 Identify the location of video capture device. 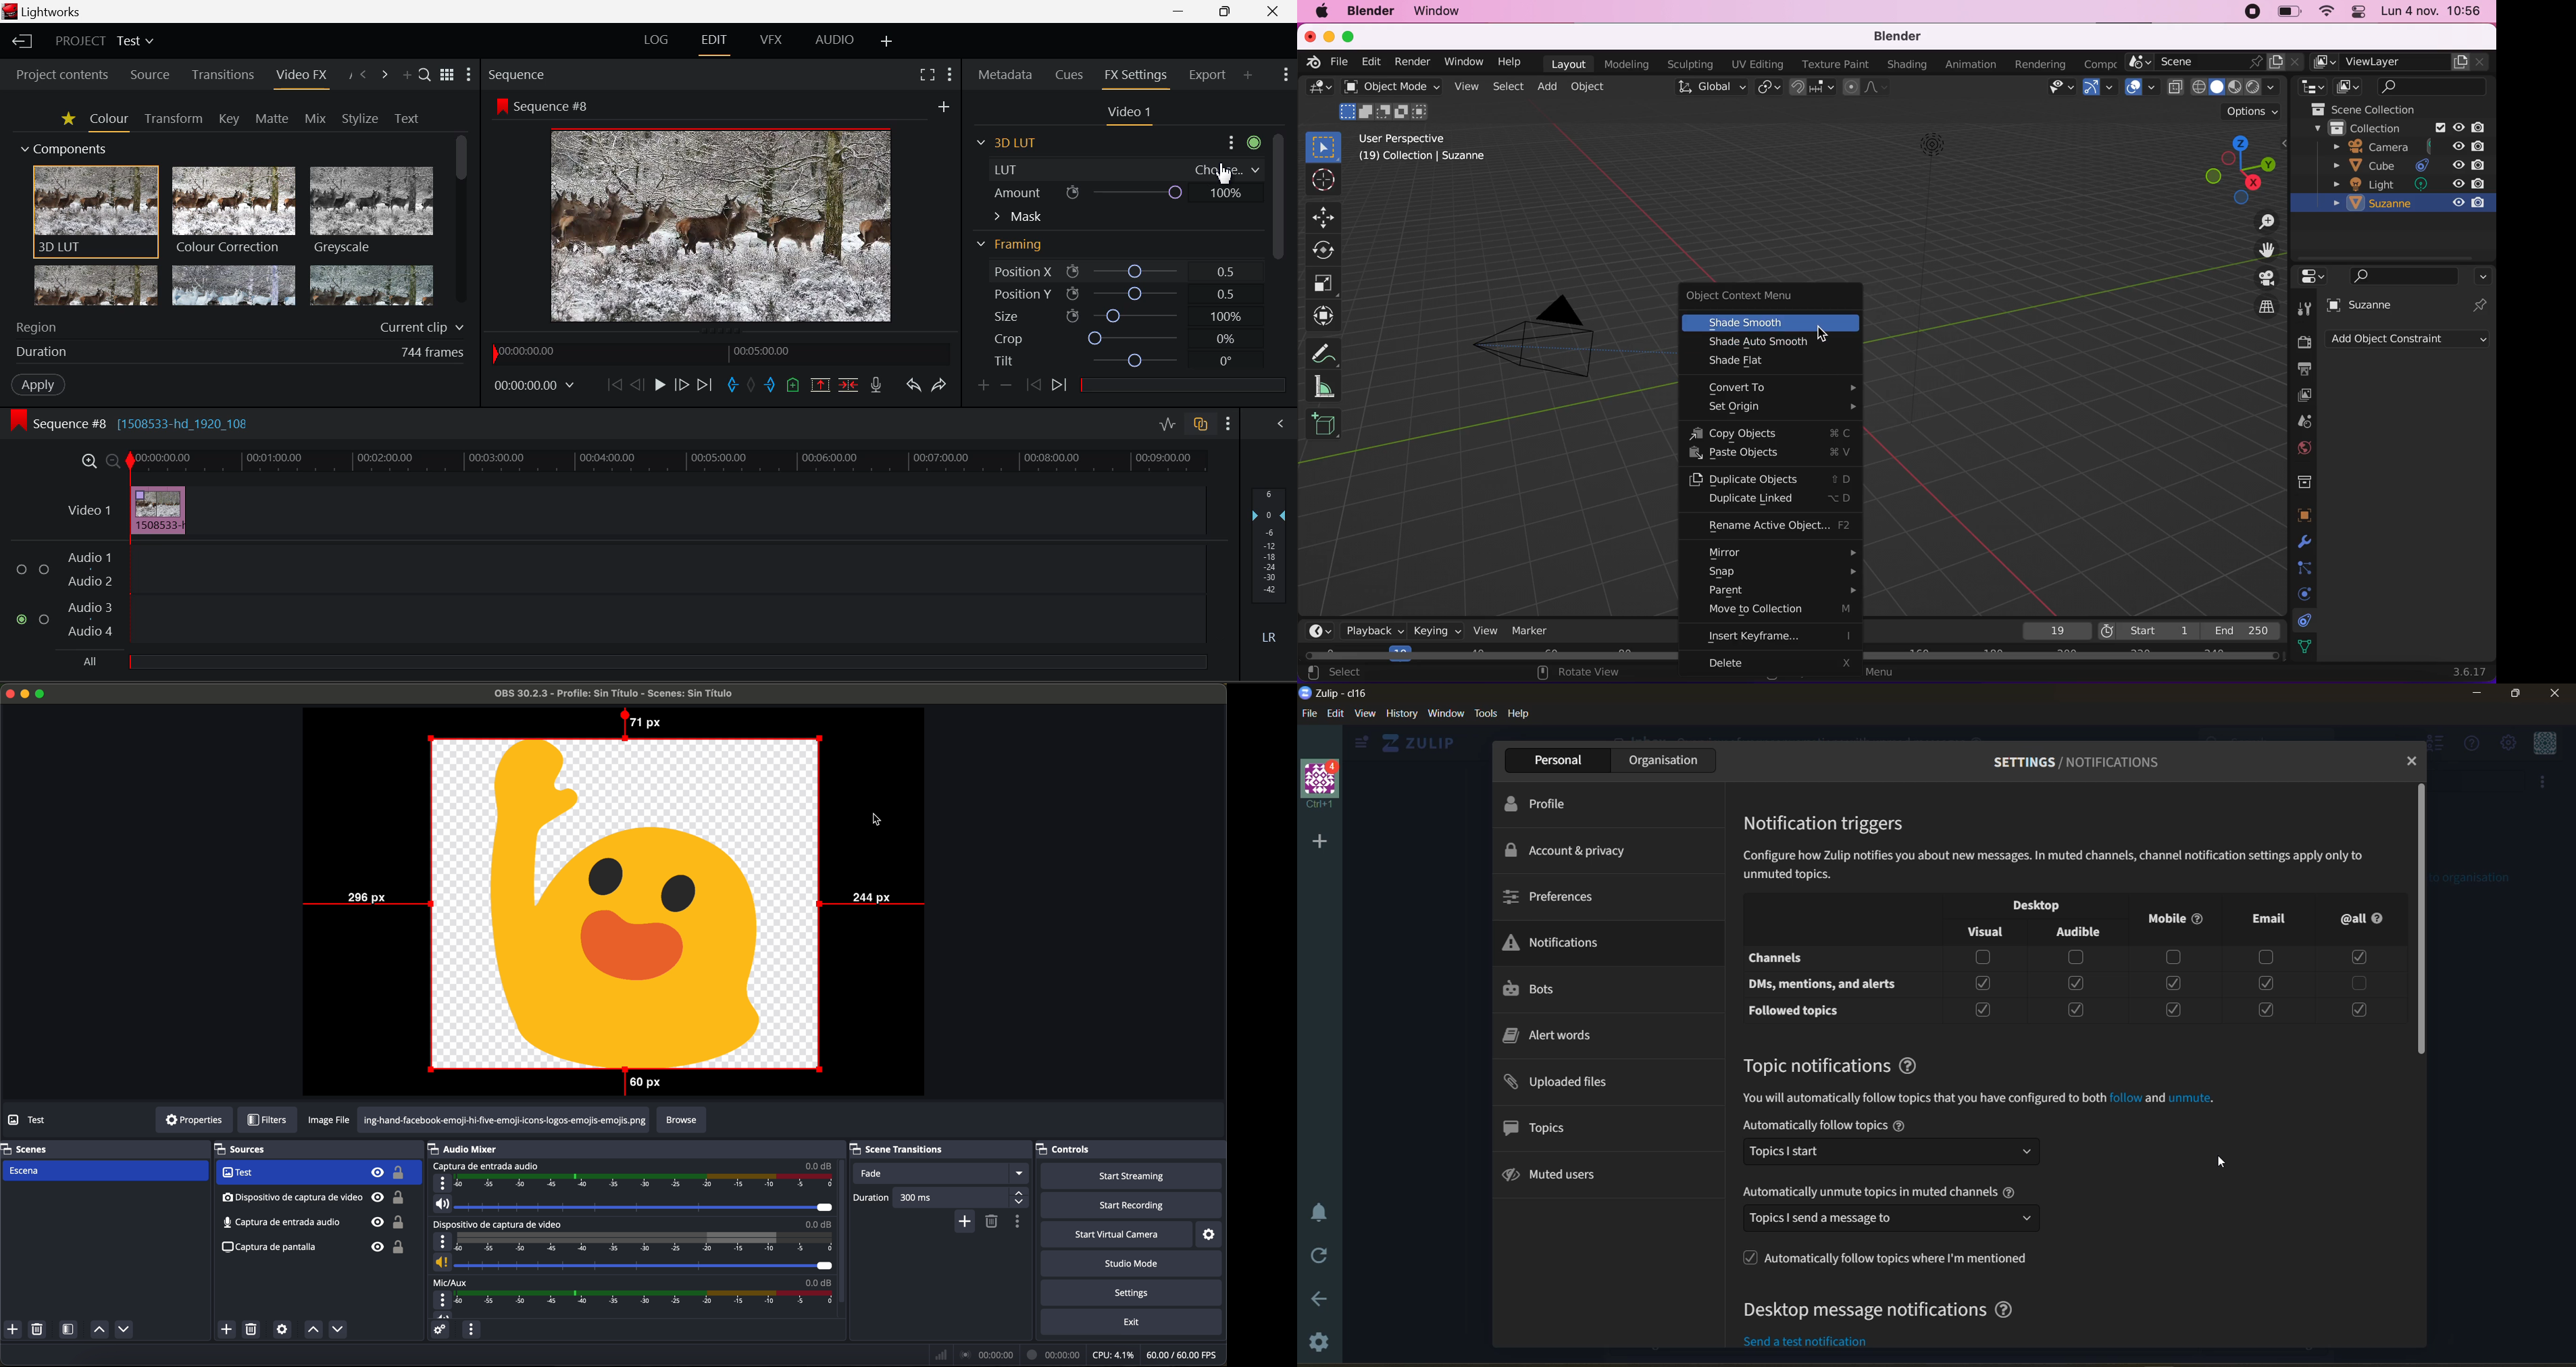
(318, 1173).